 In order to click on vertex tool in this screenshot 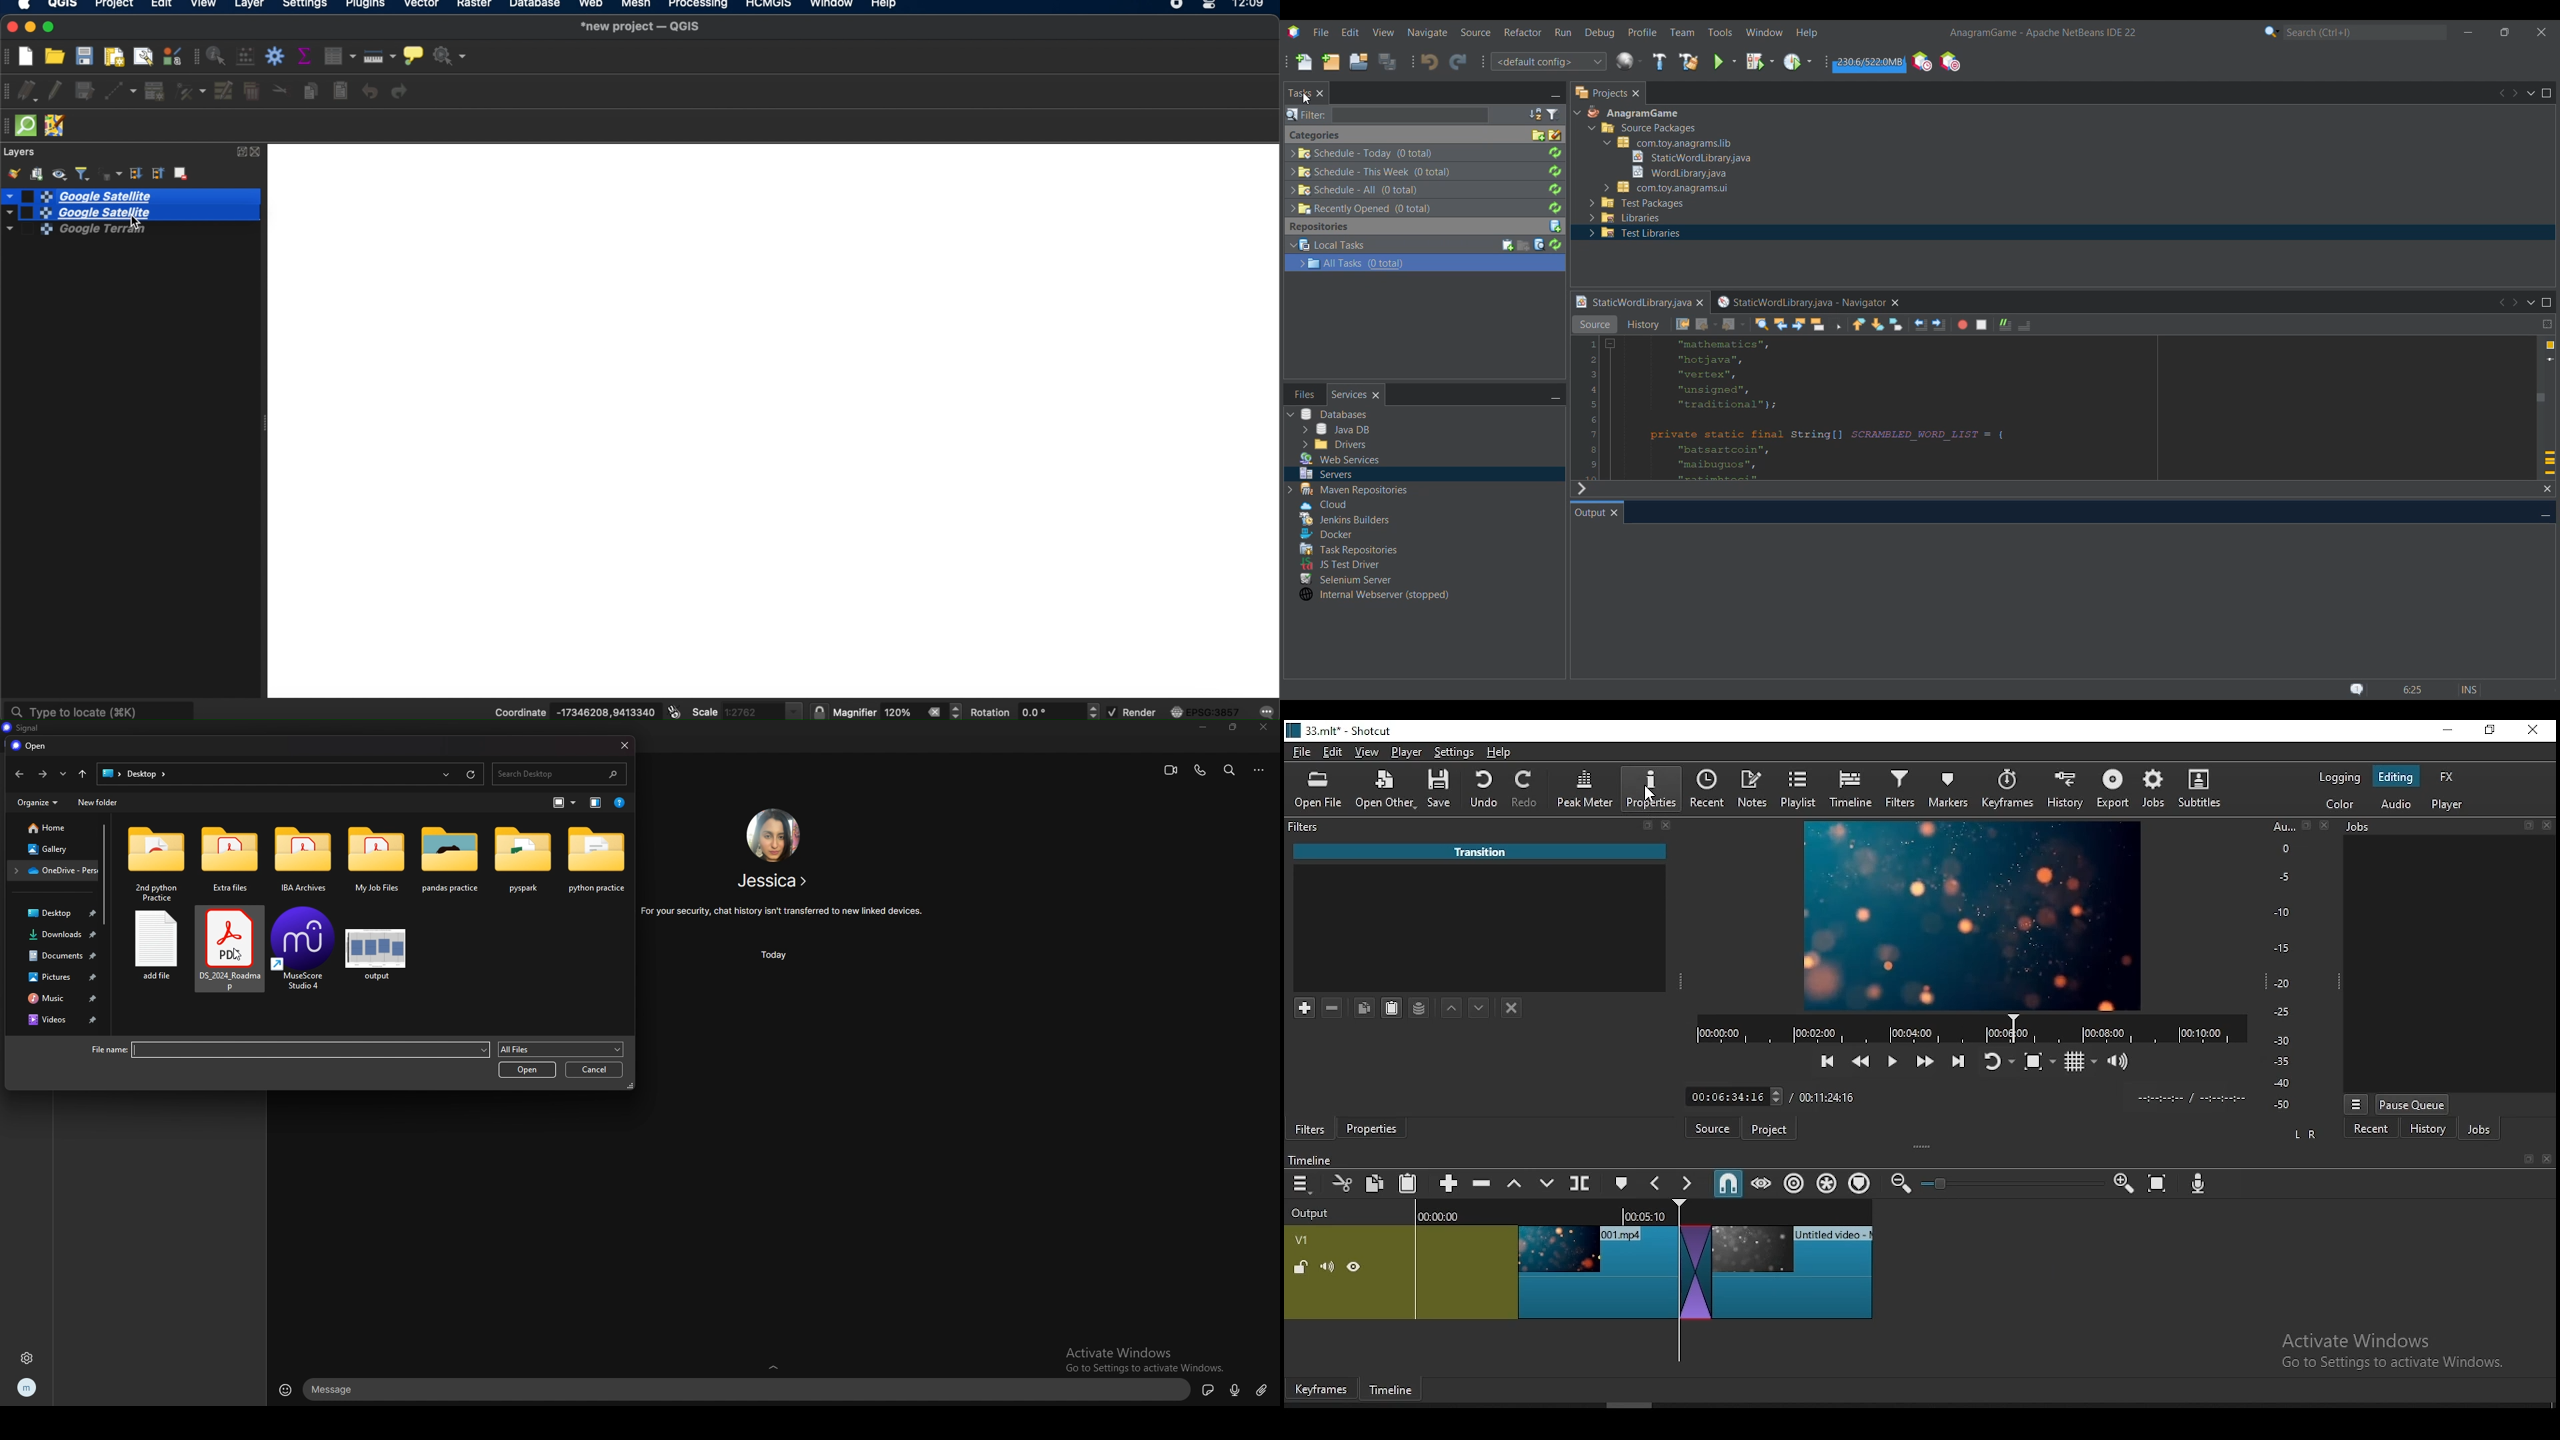, I will do `click(191, 92)`.